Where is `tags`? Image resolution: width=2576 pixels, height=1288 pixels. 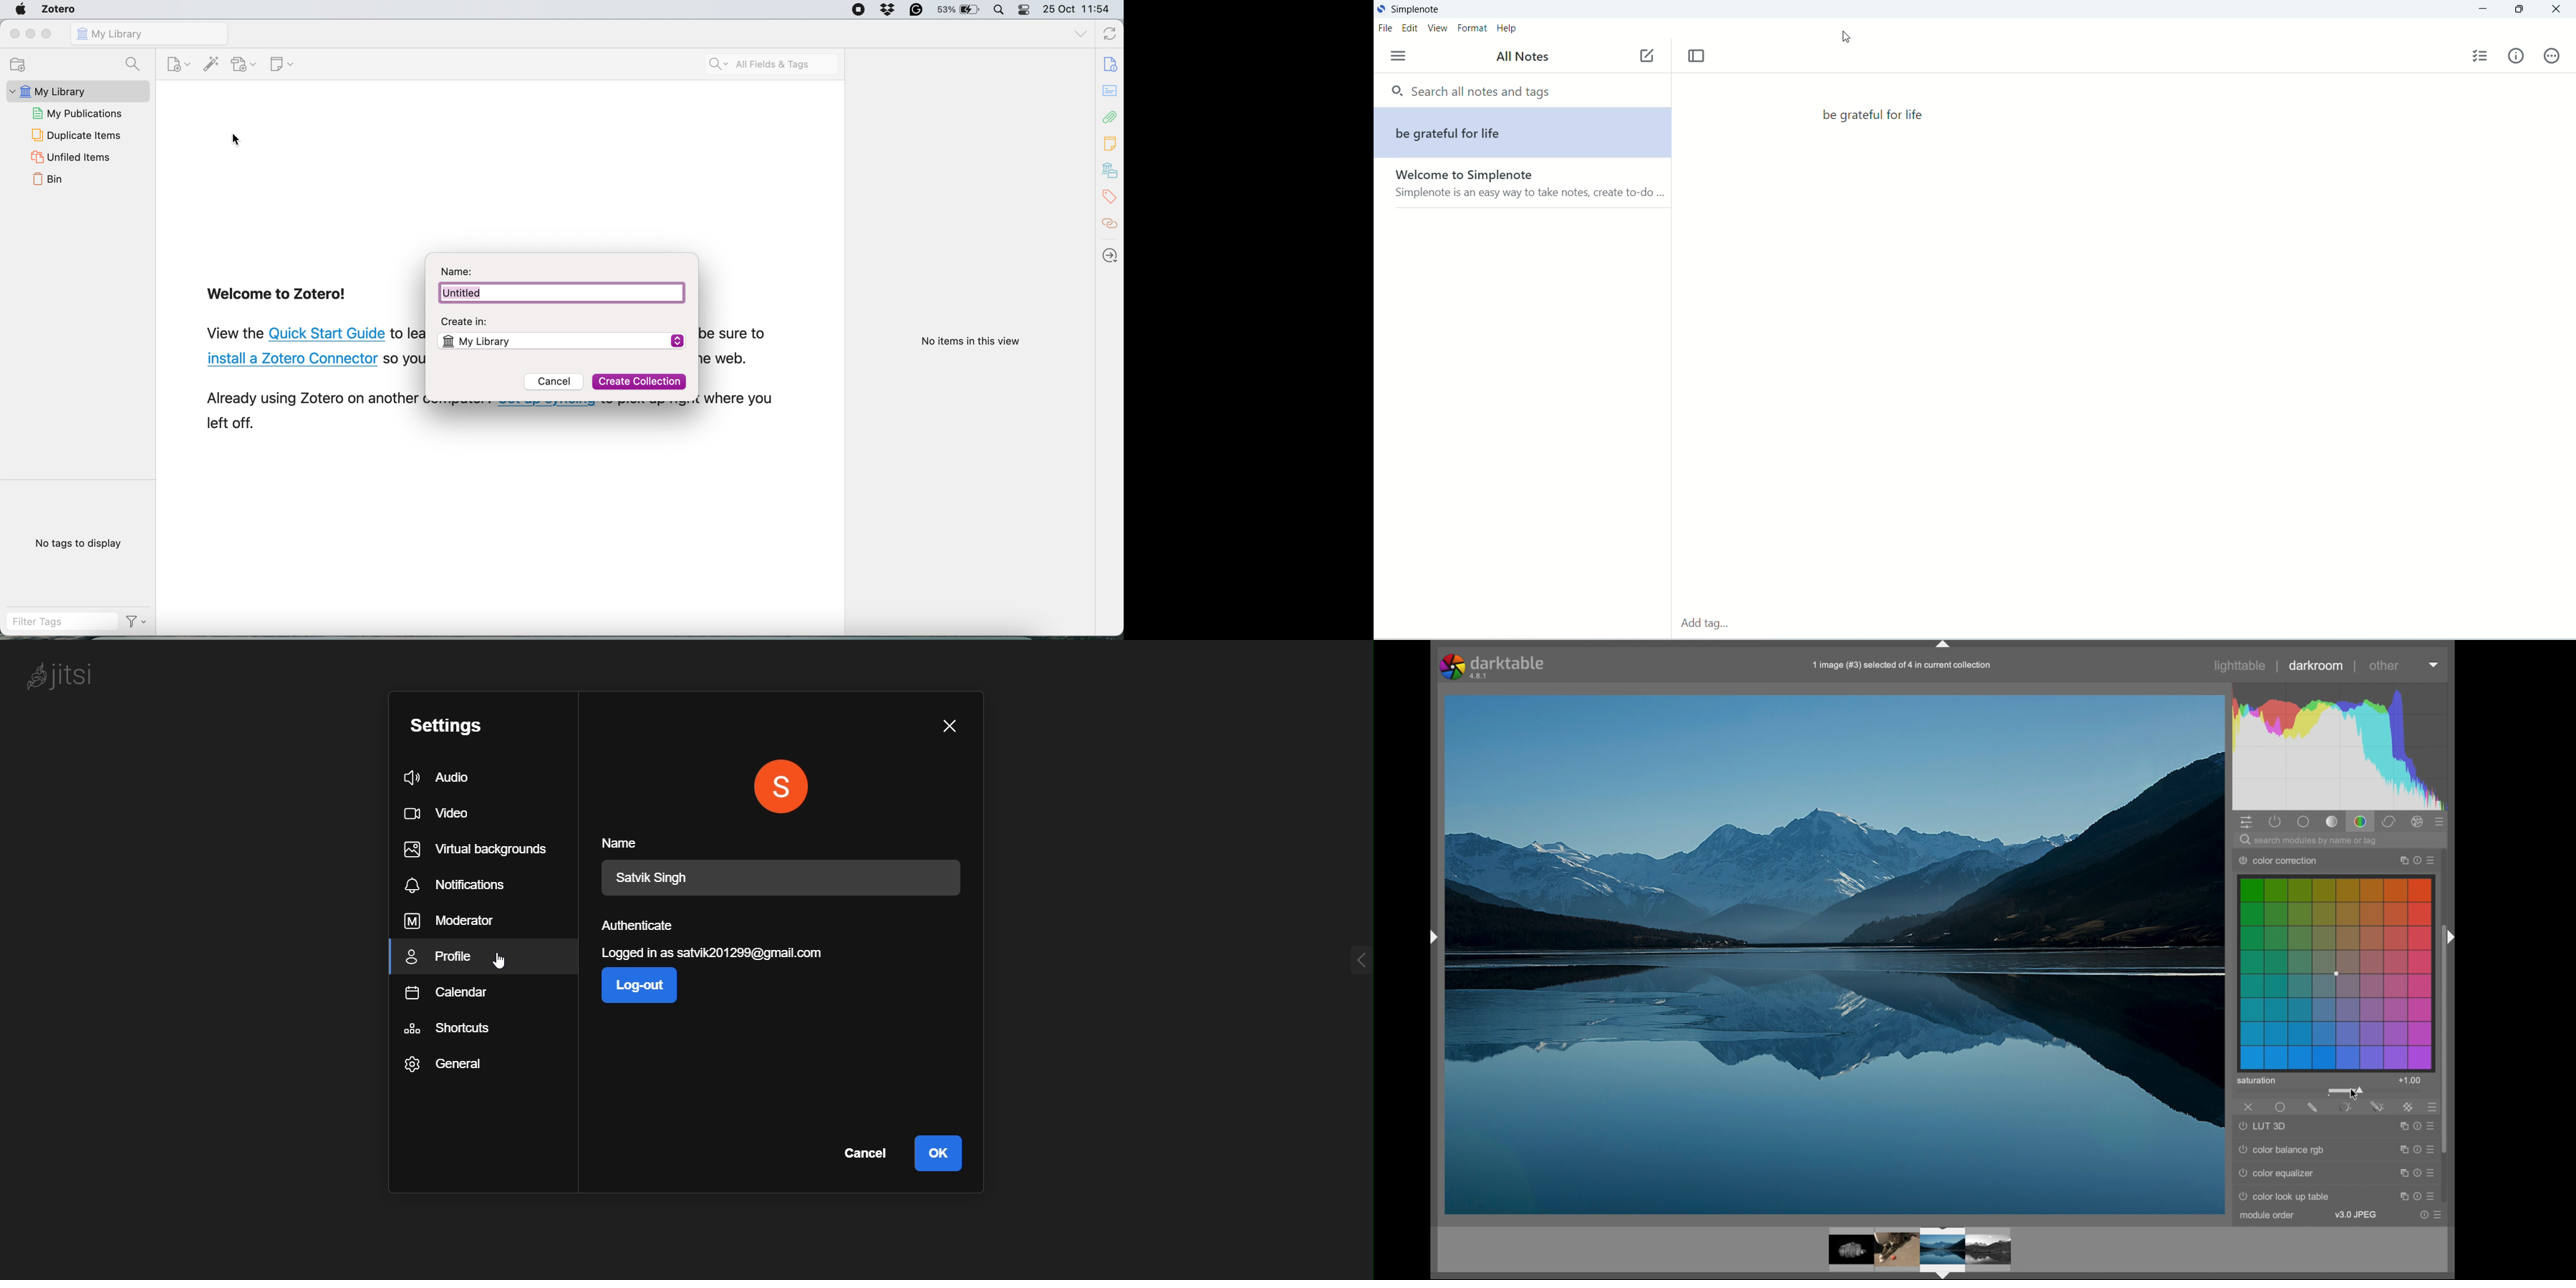
tags is located at coordinates (1111, 198).